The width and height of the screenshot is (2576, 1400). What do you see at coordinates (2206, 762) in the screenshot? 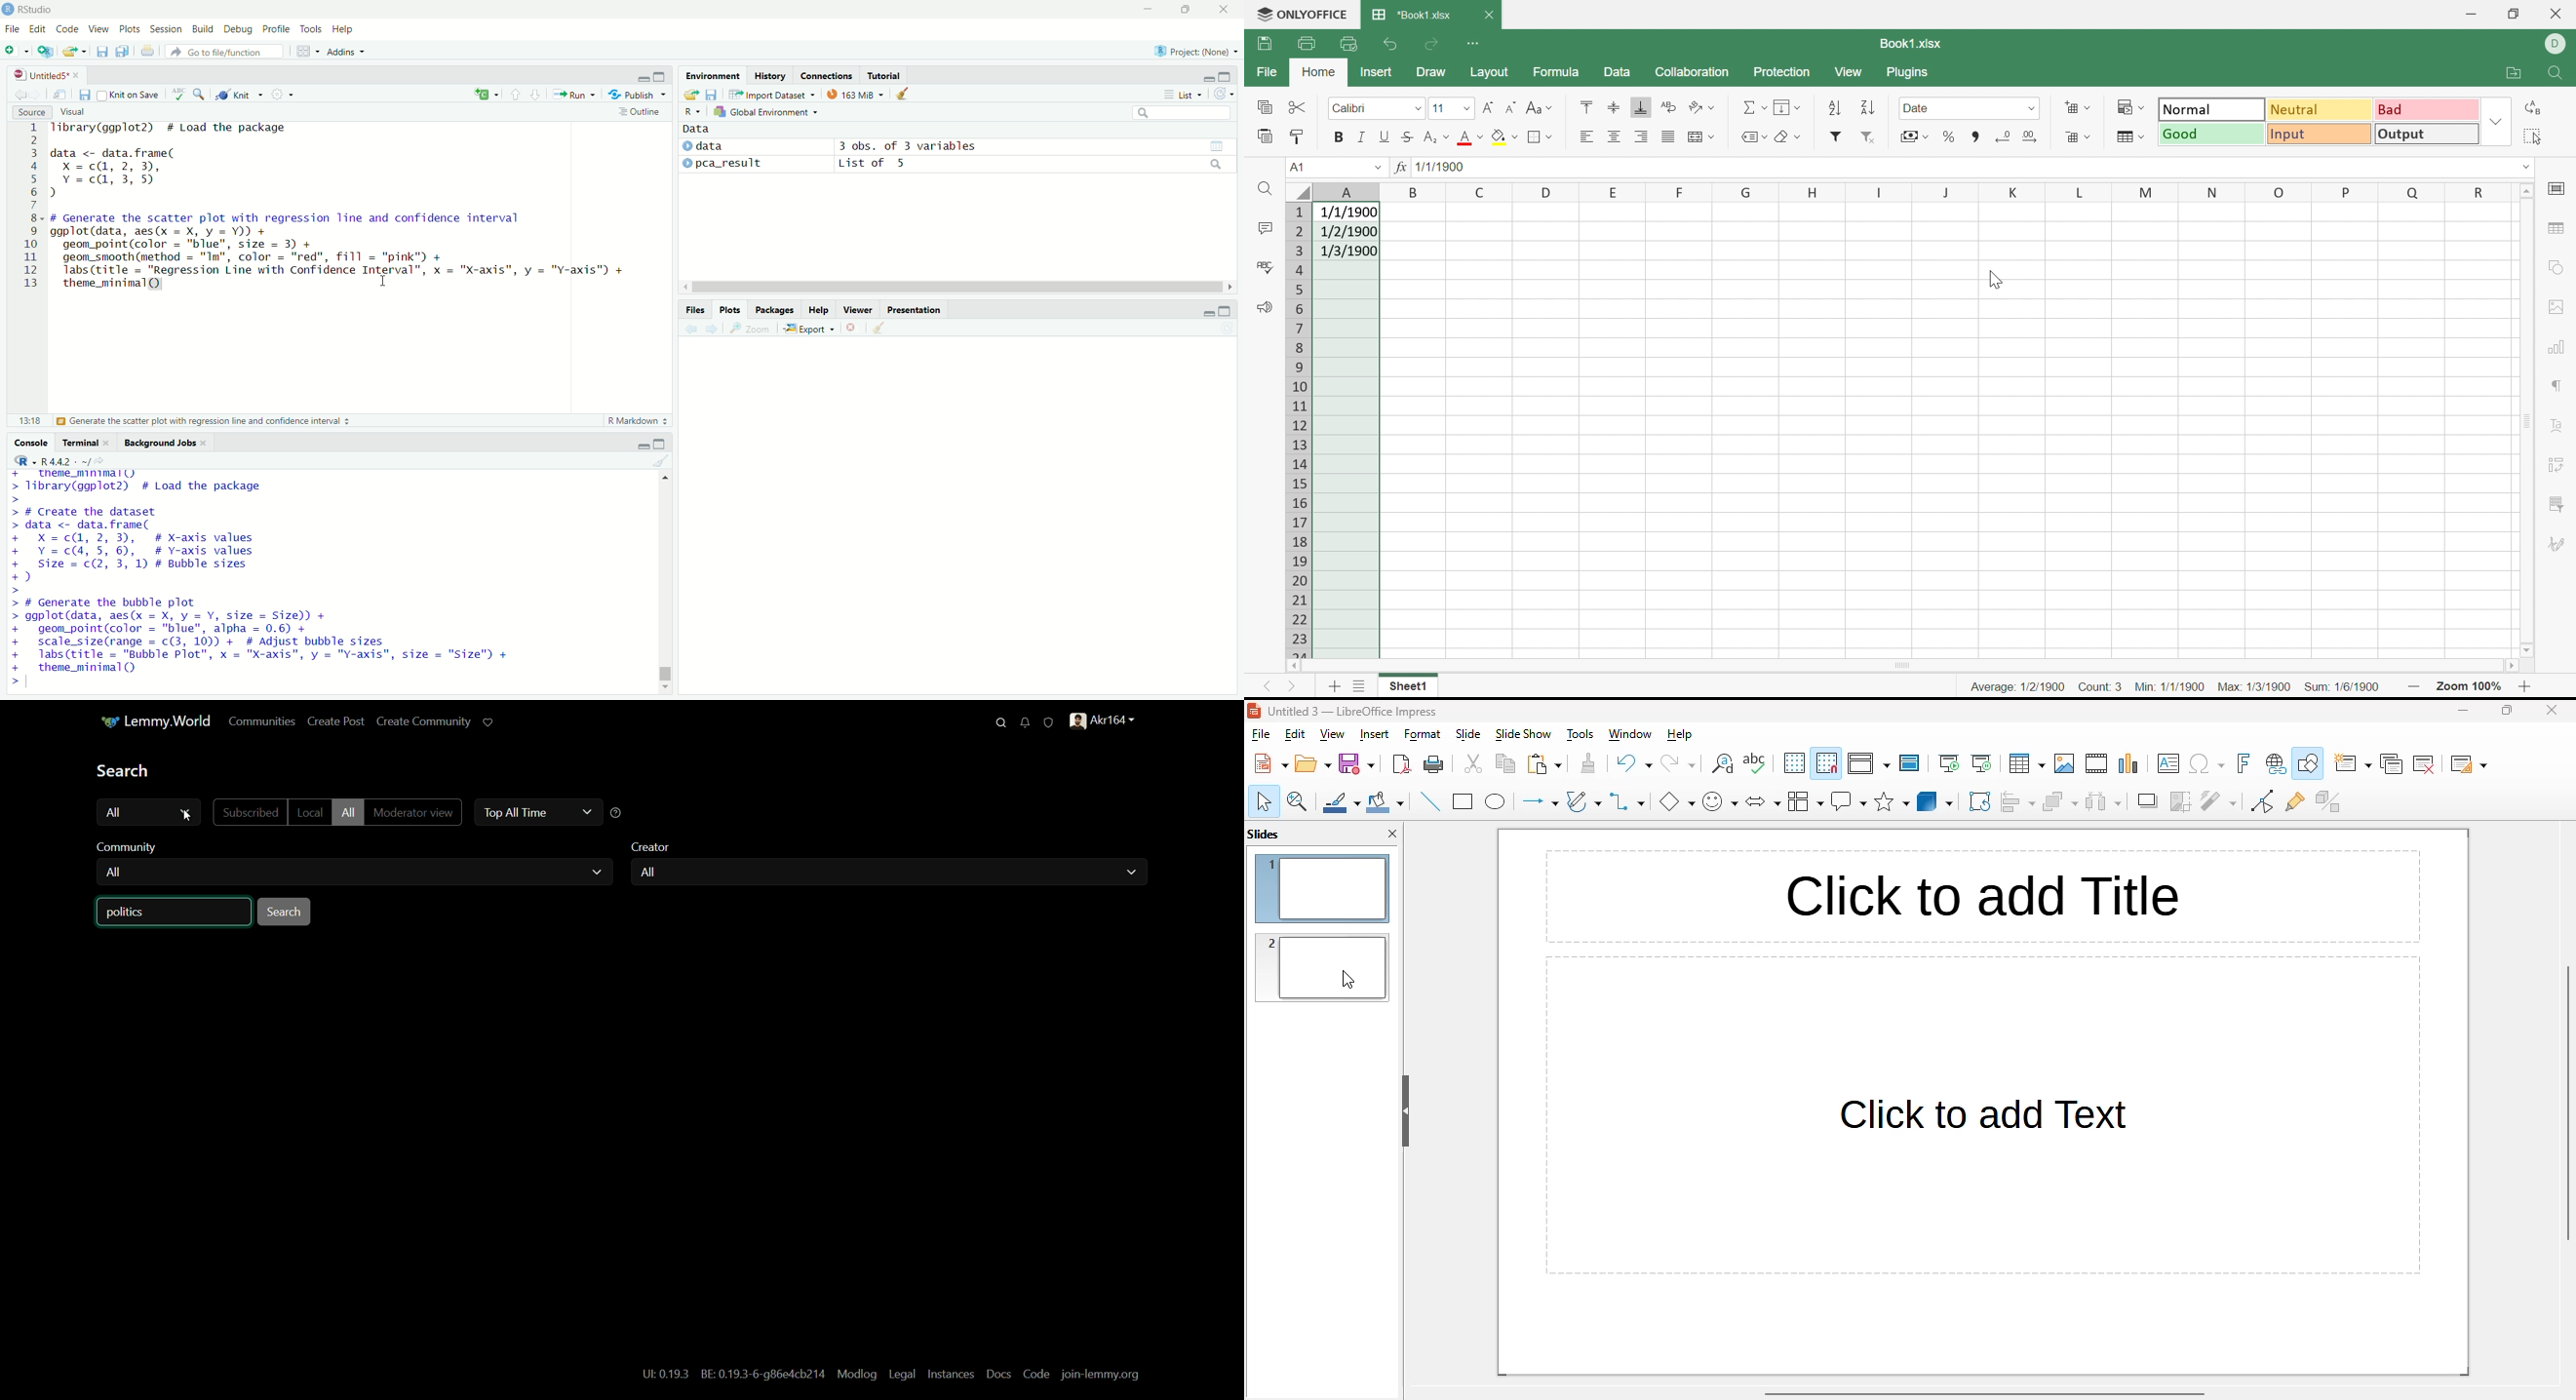
I see `insert special characters` at bounding box center [2206, 762].